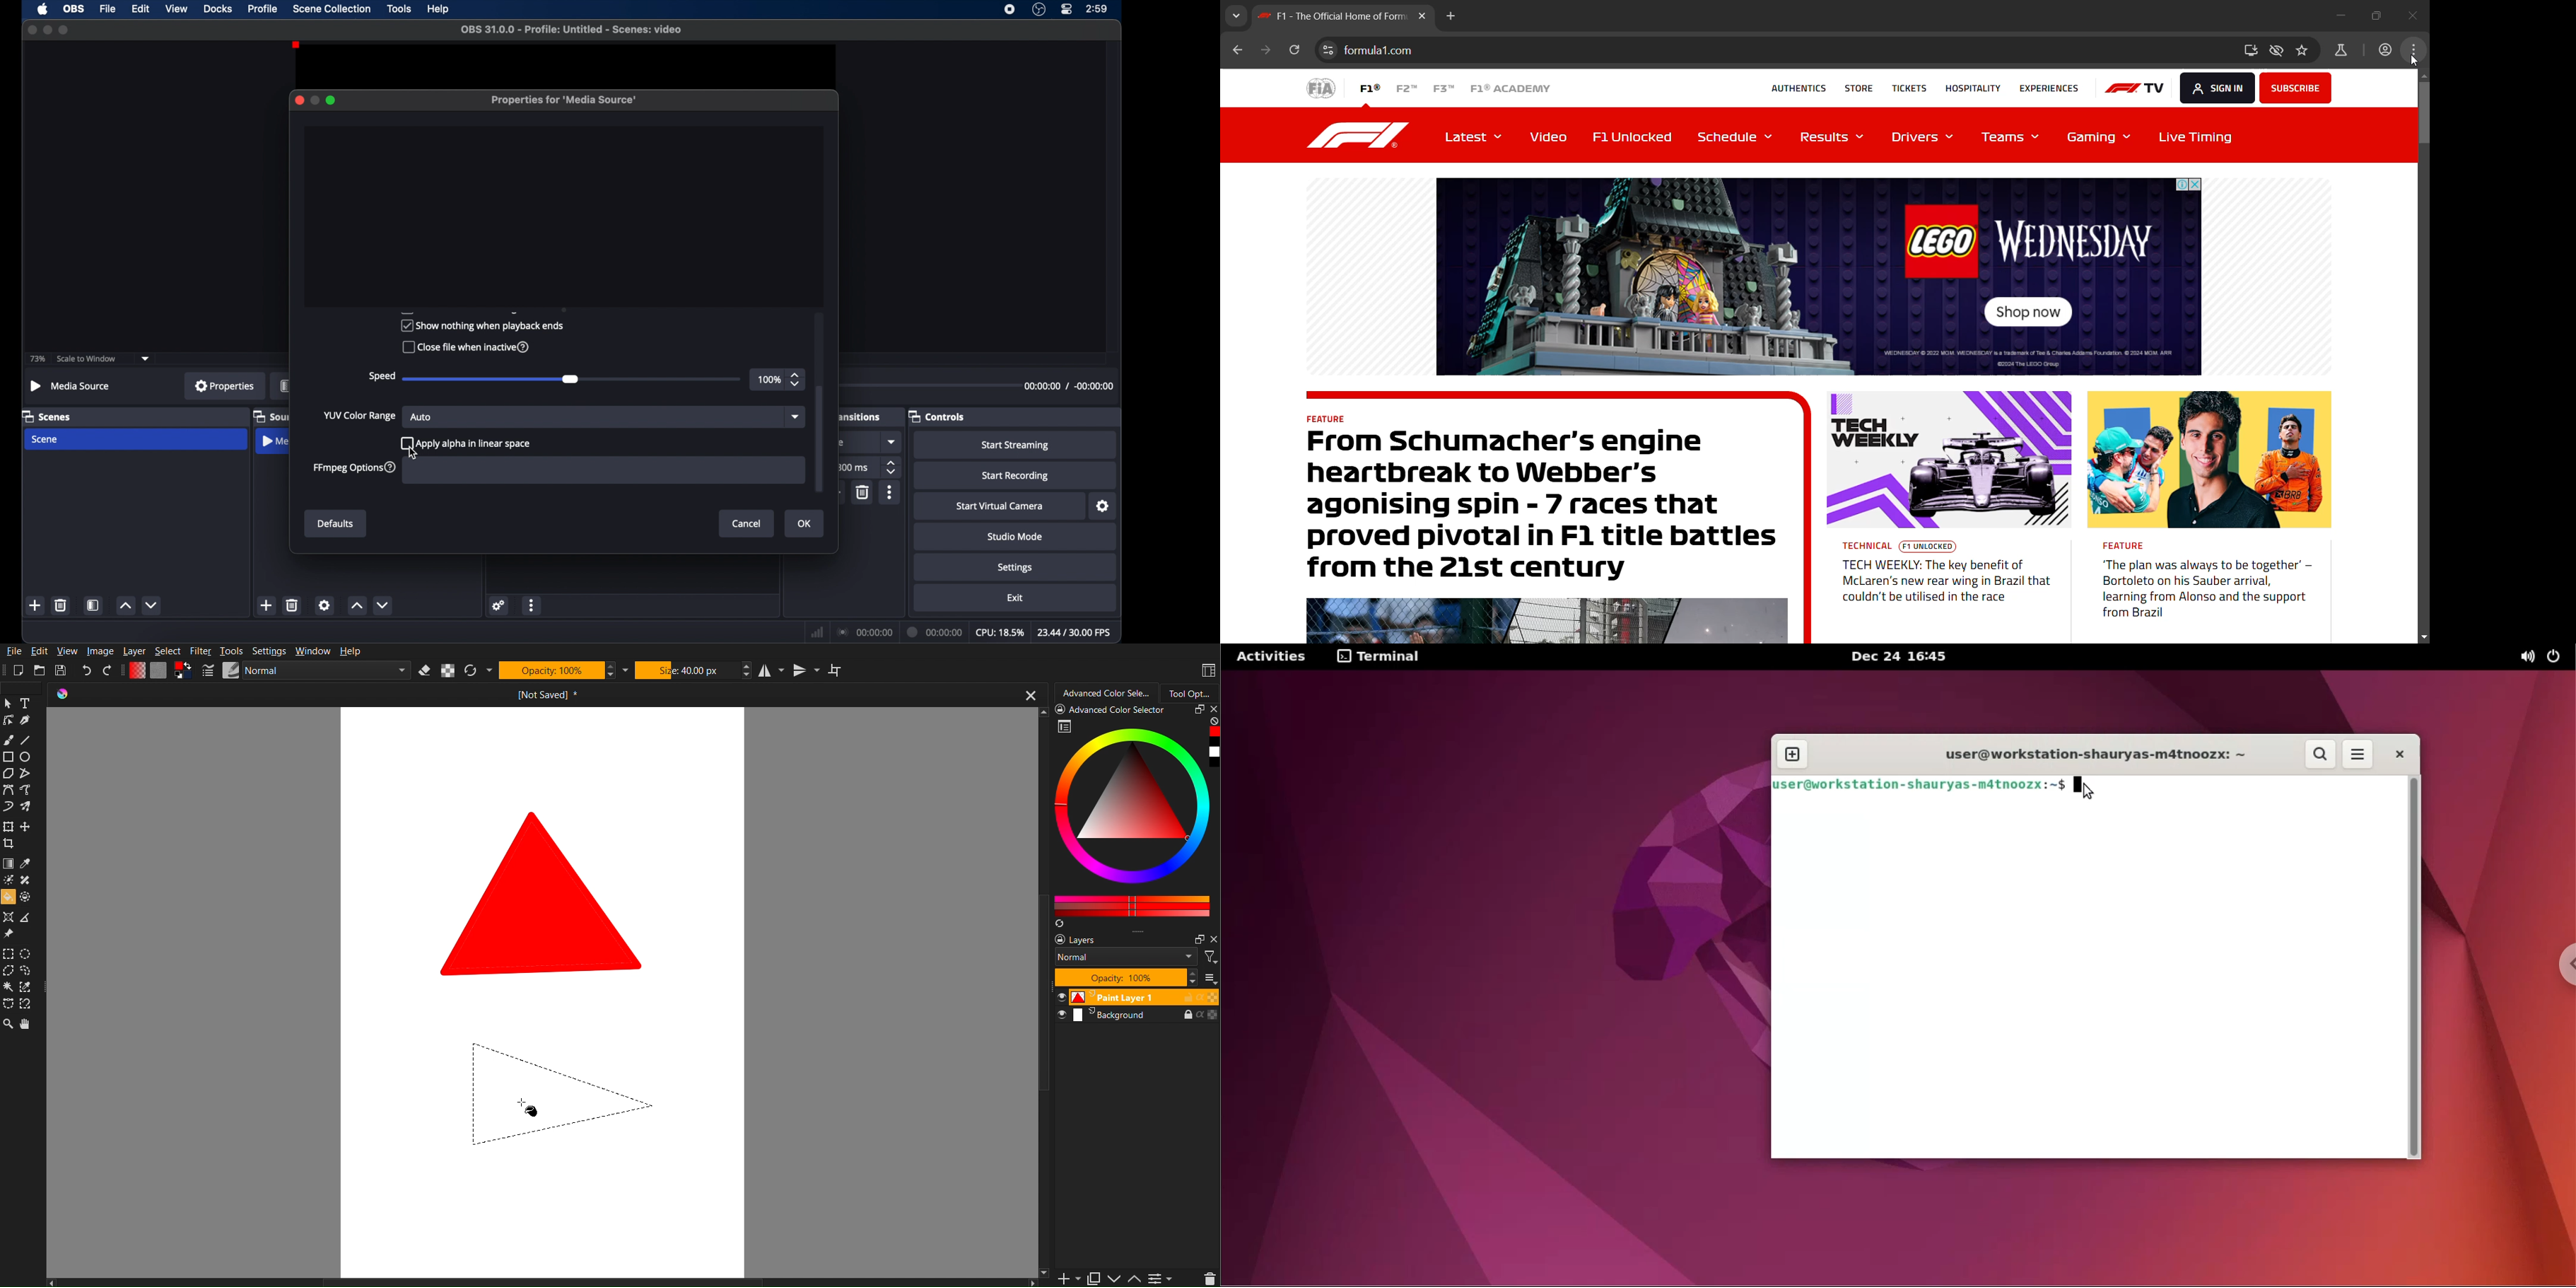 The height and width of the screenshot is (1288, 2576). I want to click on maximize, so click(331, 100).